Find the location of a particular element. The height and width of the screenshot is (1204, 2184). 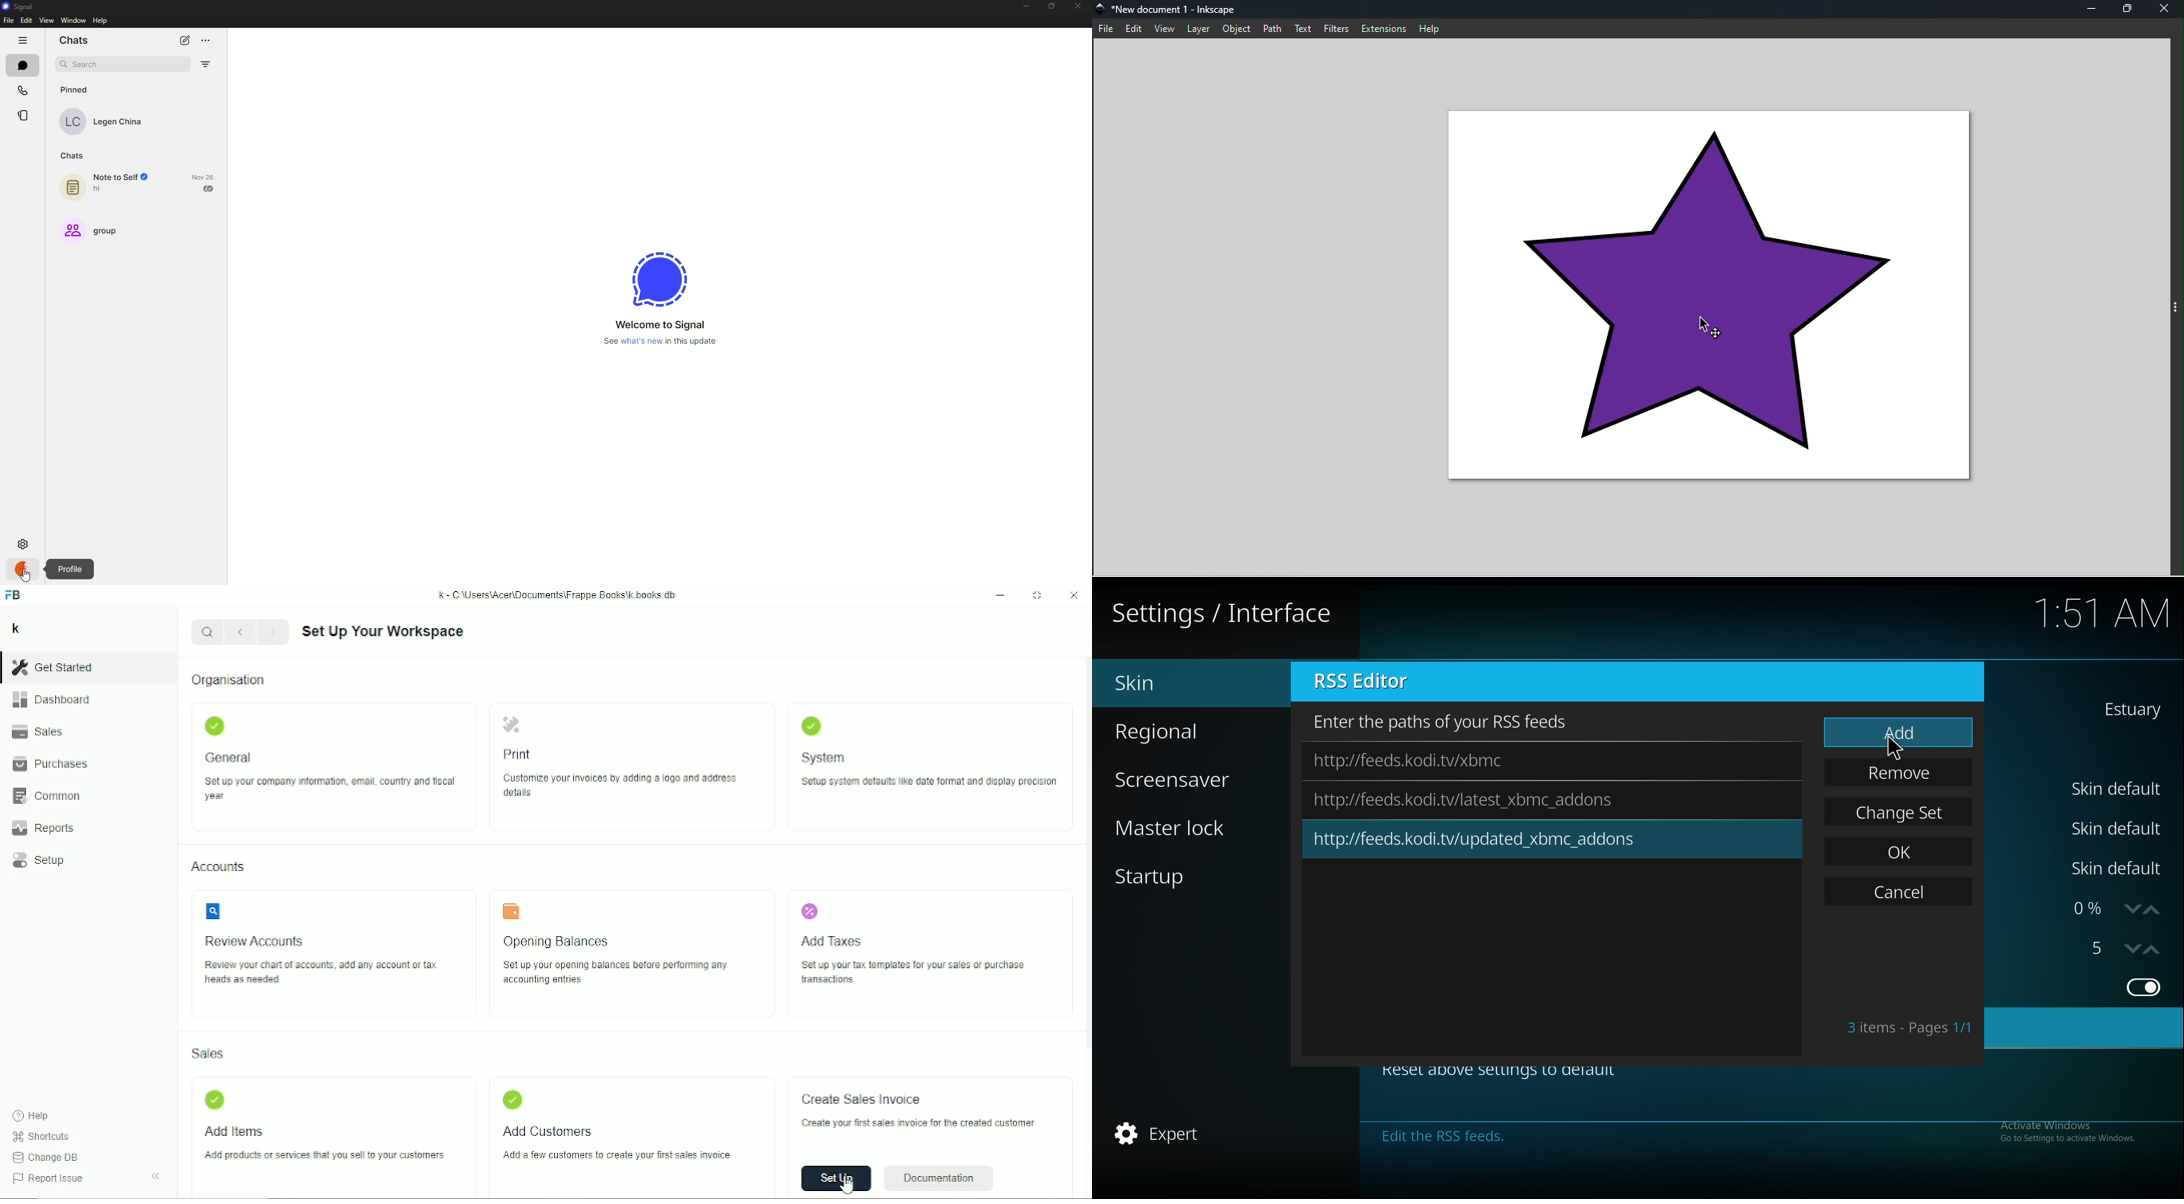

view is located at coordinates (1164, 29).